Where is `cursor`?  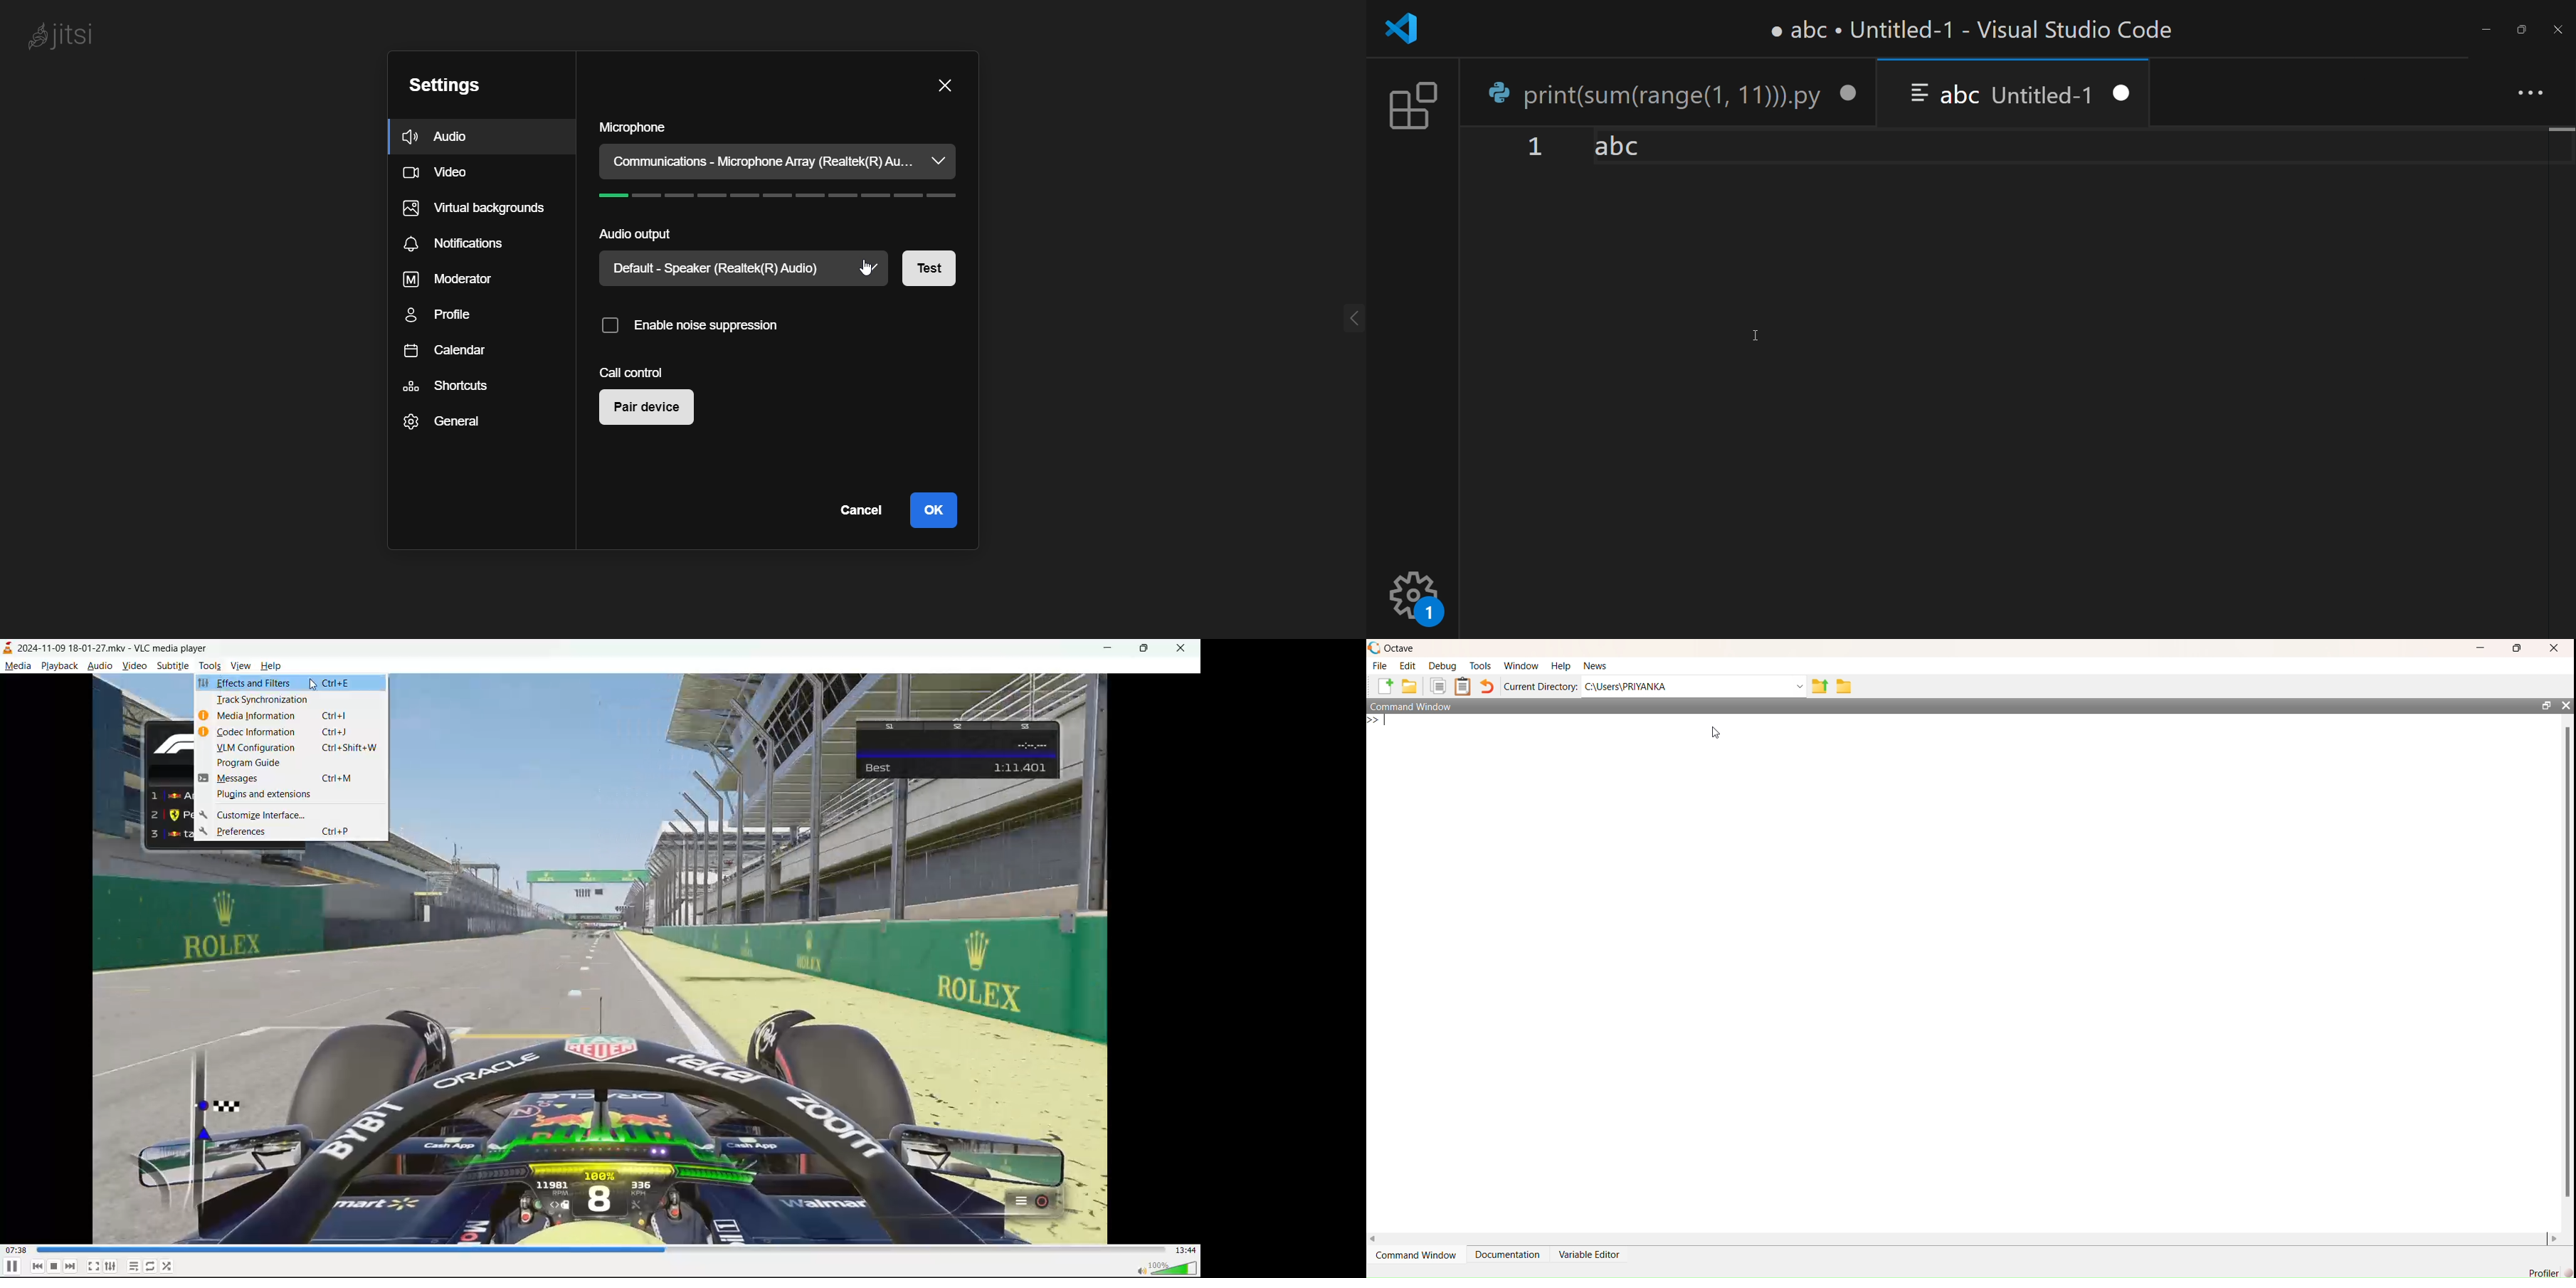 cursor is located at coordinates (313, 684).